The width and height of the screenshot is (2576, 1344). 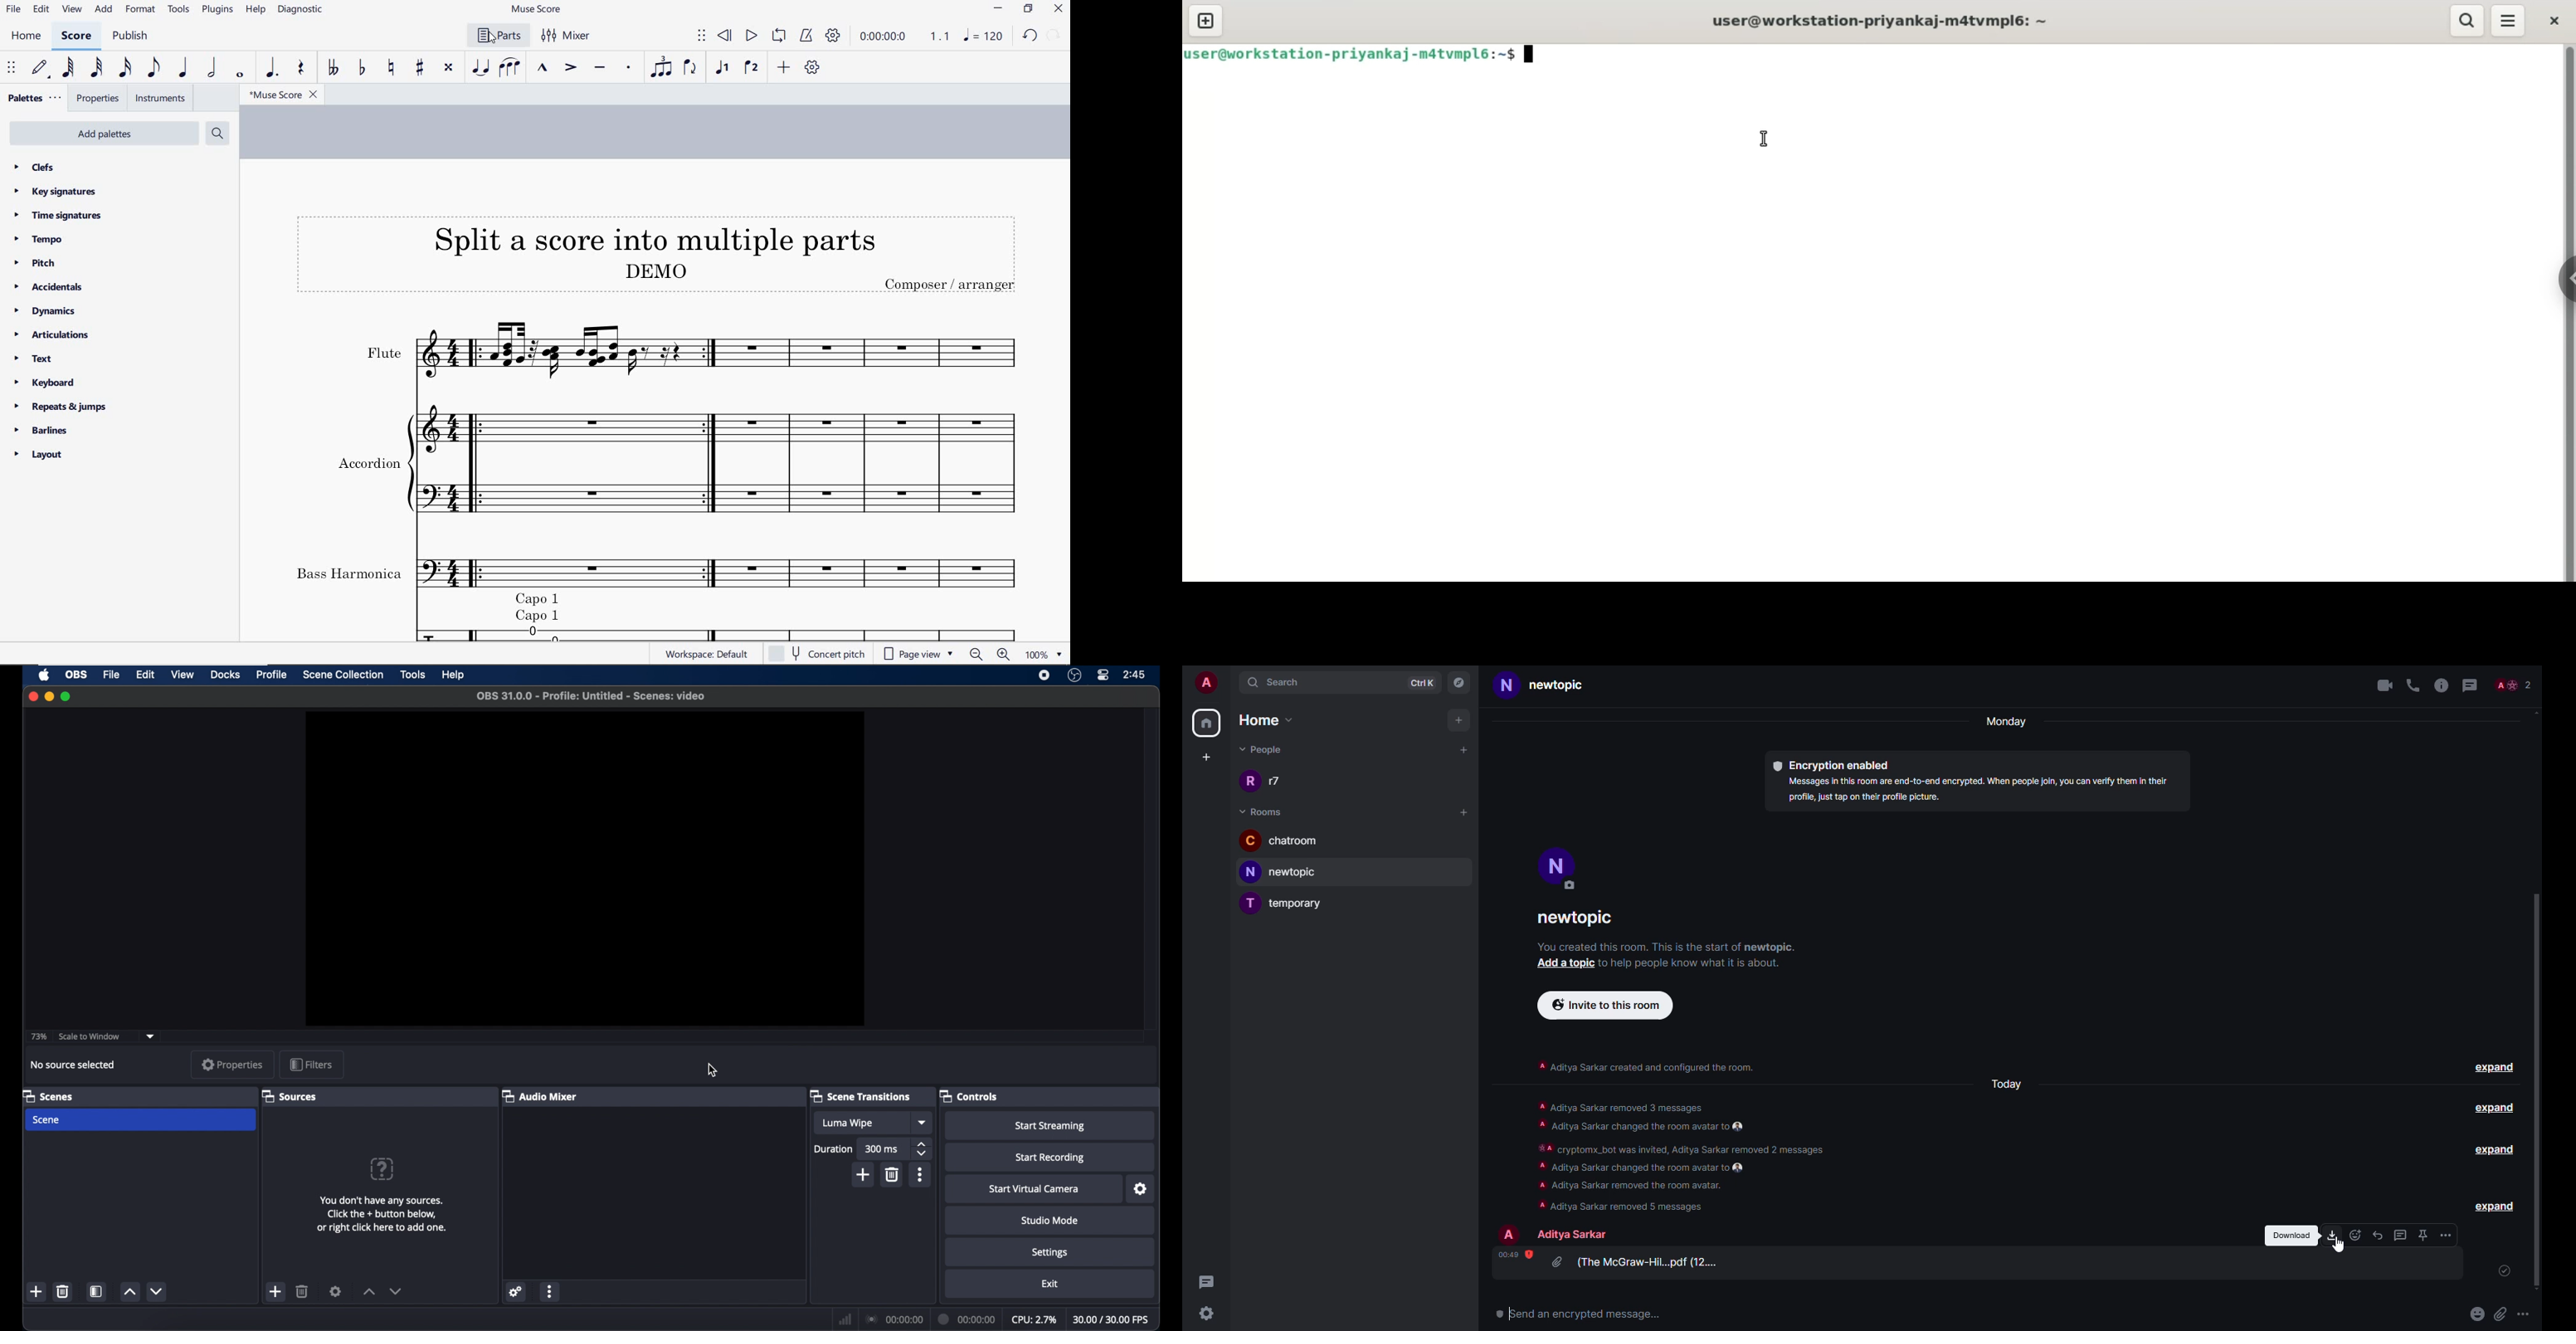 I want to click on threads, so click(x=1204, y=1282).